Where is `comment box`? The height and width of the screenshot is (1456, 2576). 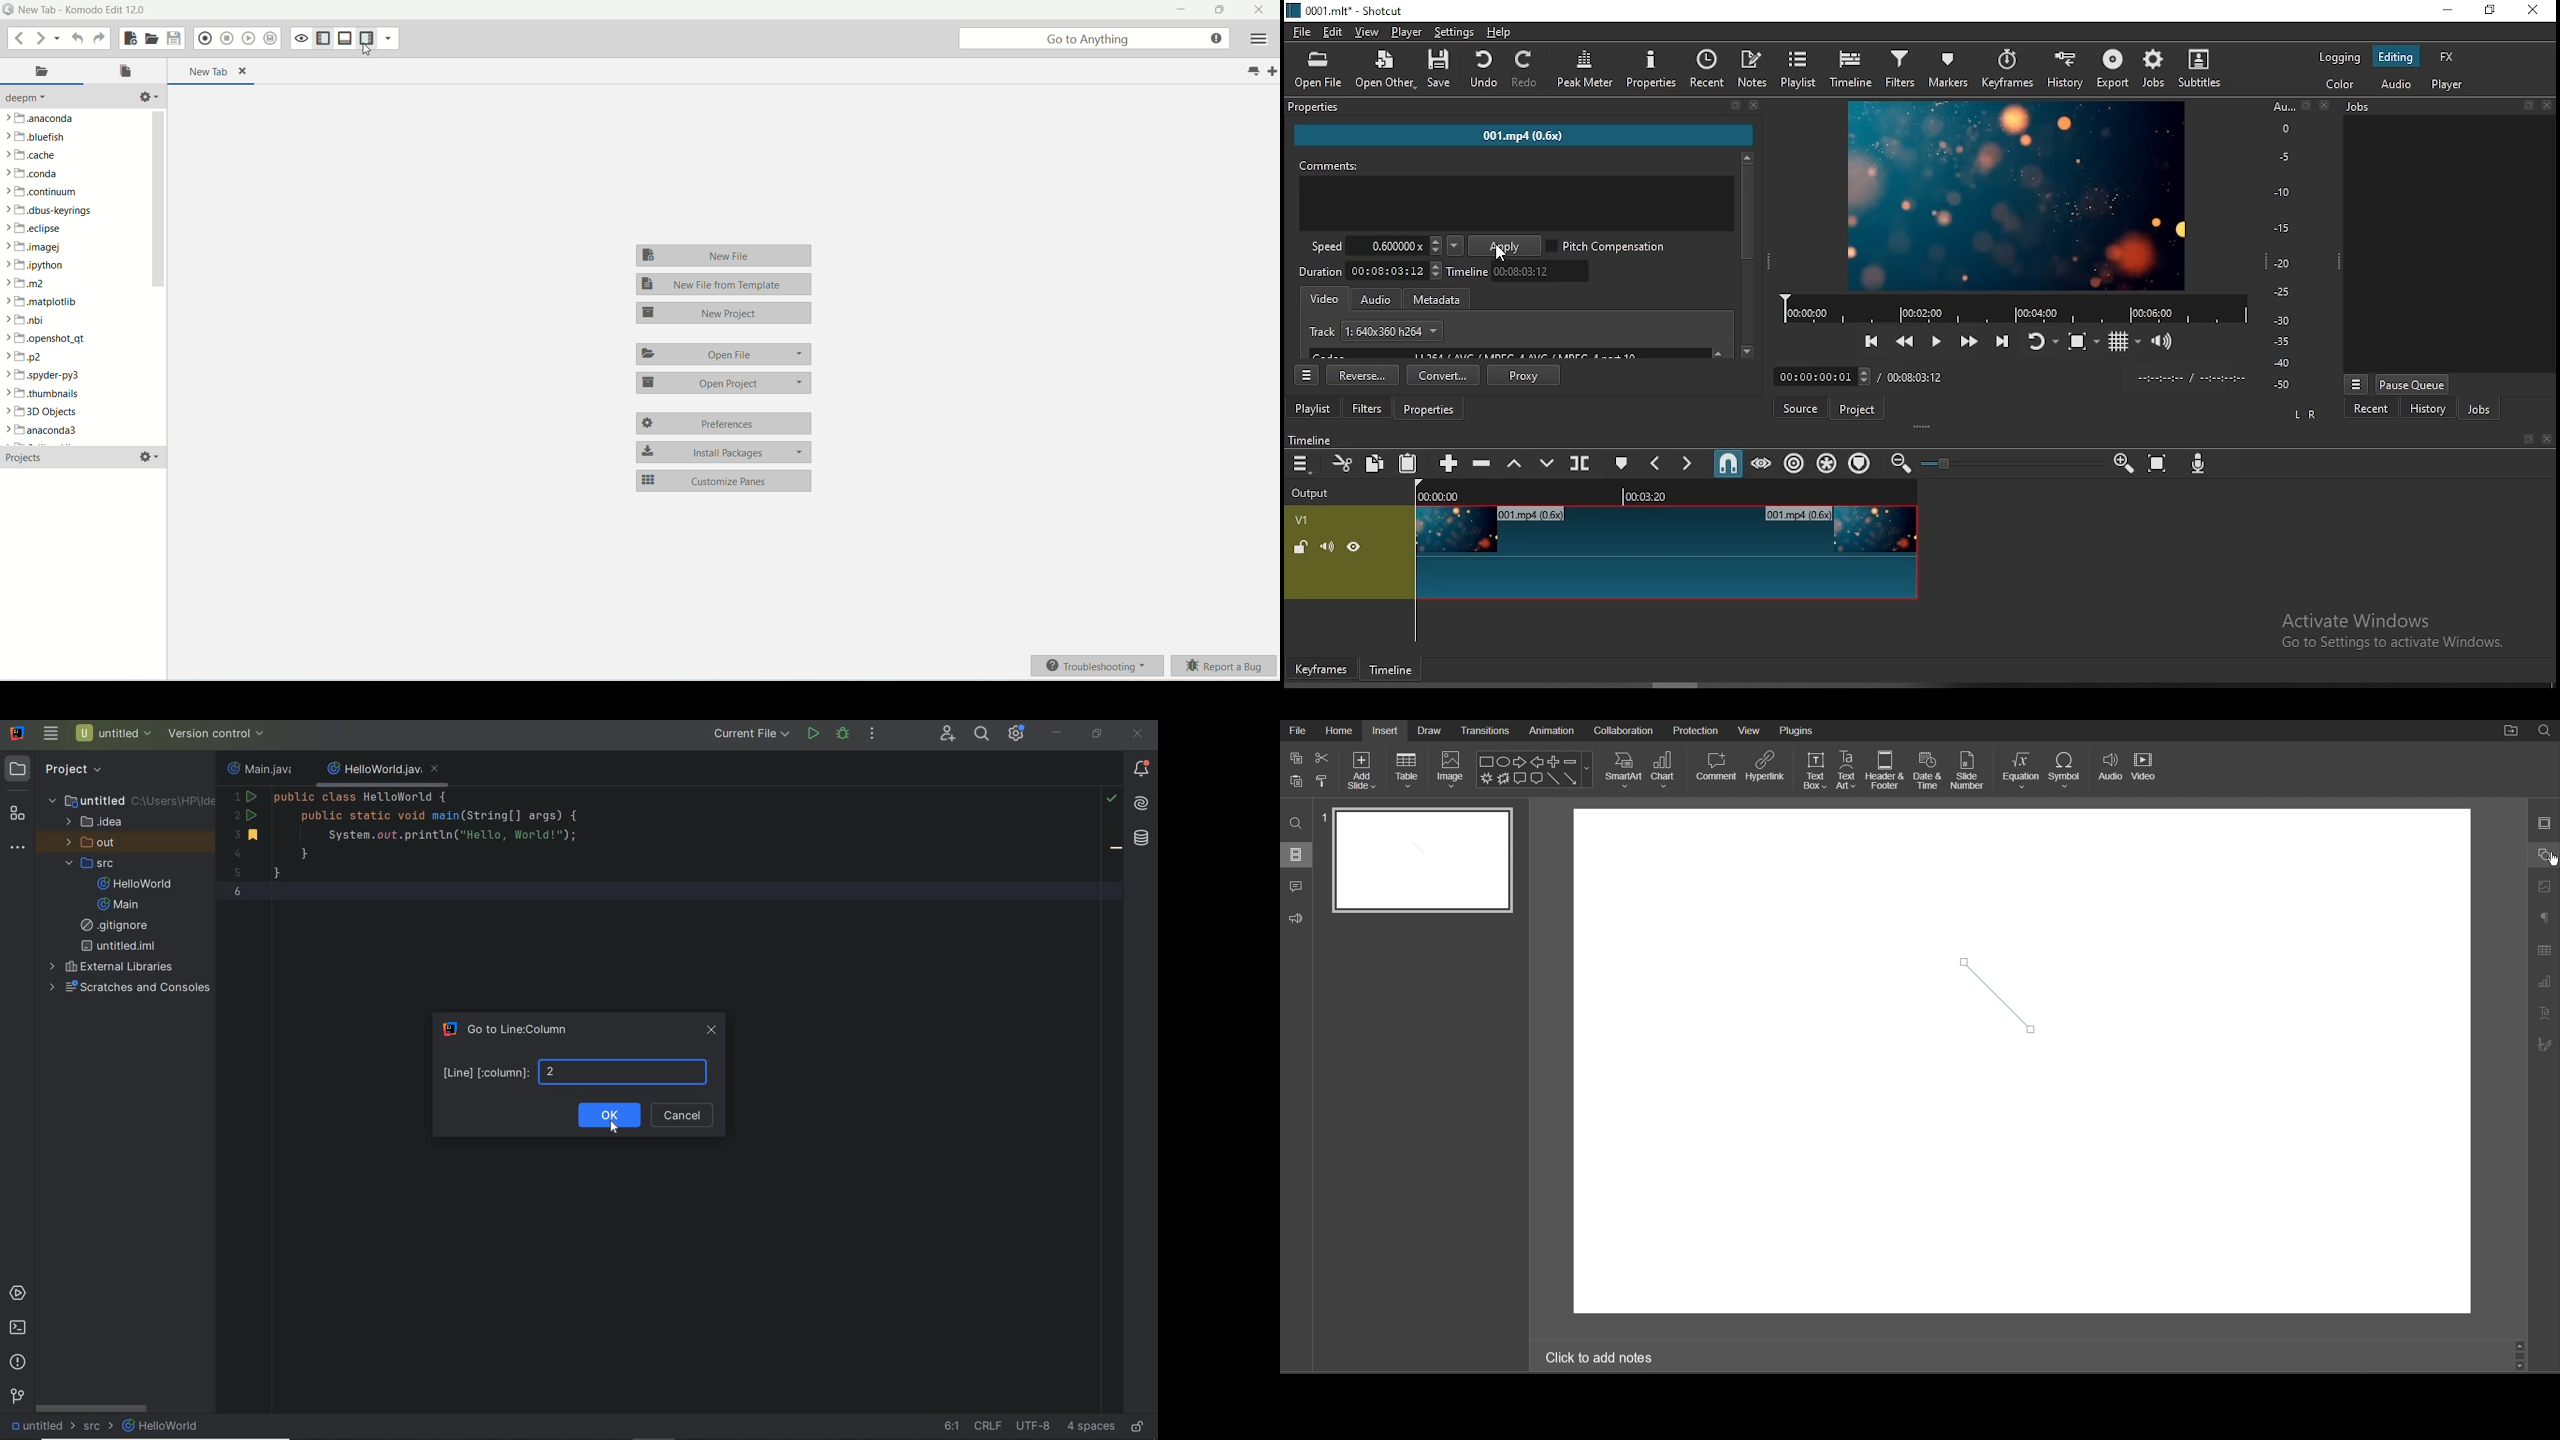
comment box is located at coordinates (1516, 204).